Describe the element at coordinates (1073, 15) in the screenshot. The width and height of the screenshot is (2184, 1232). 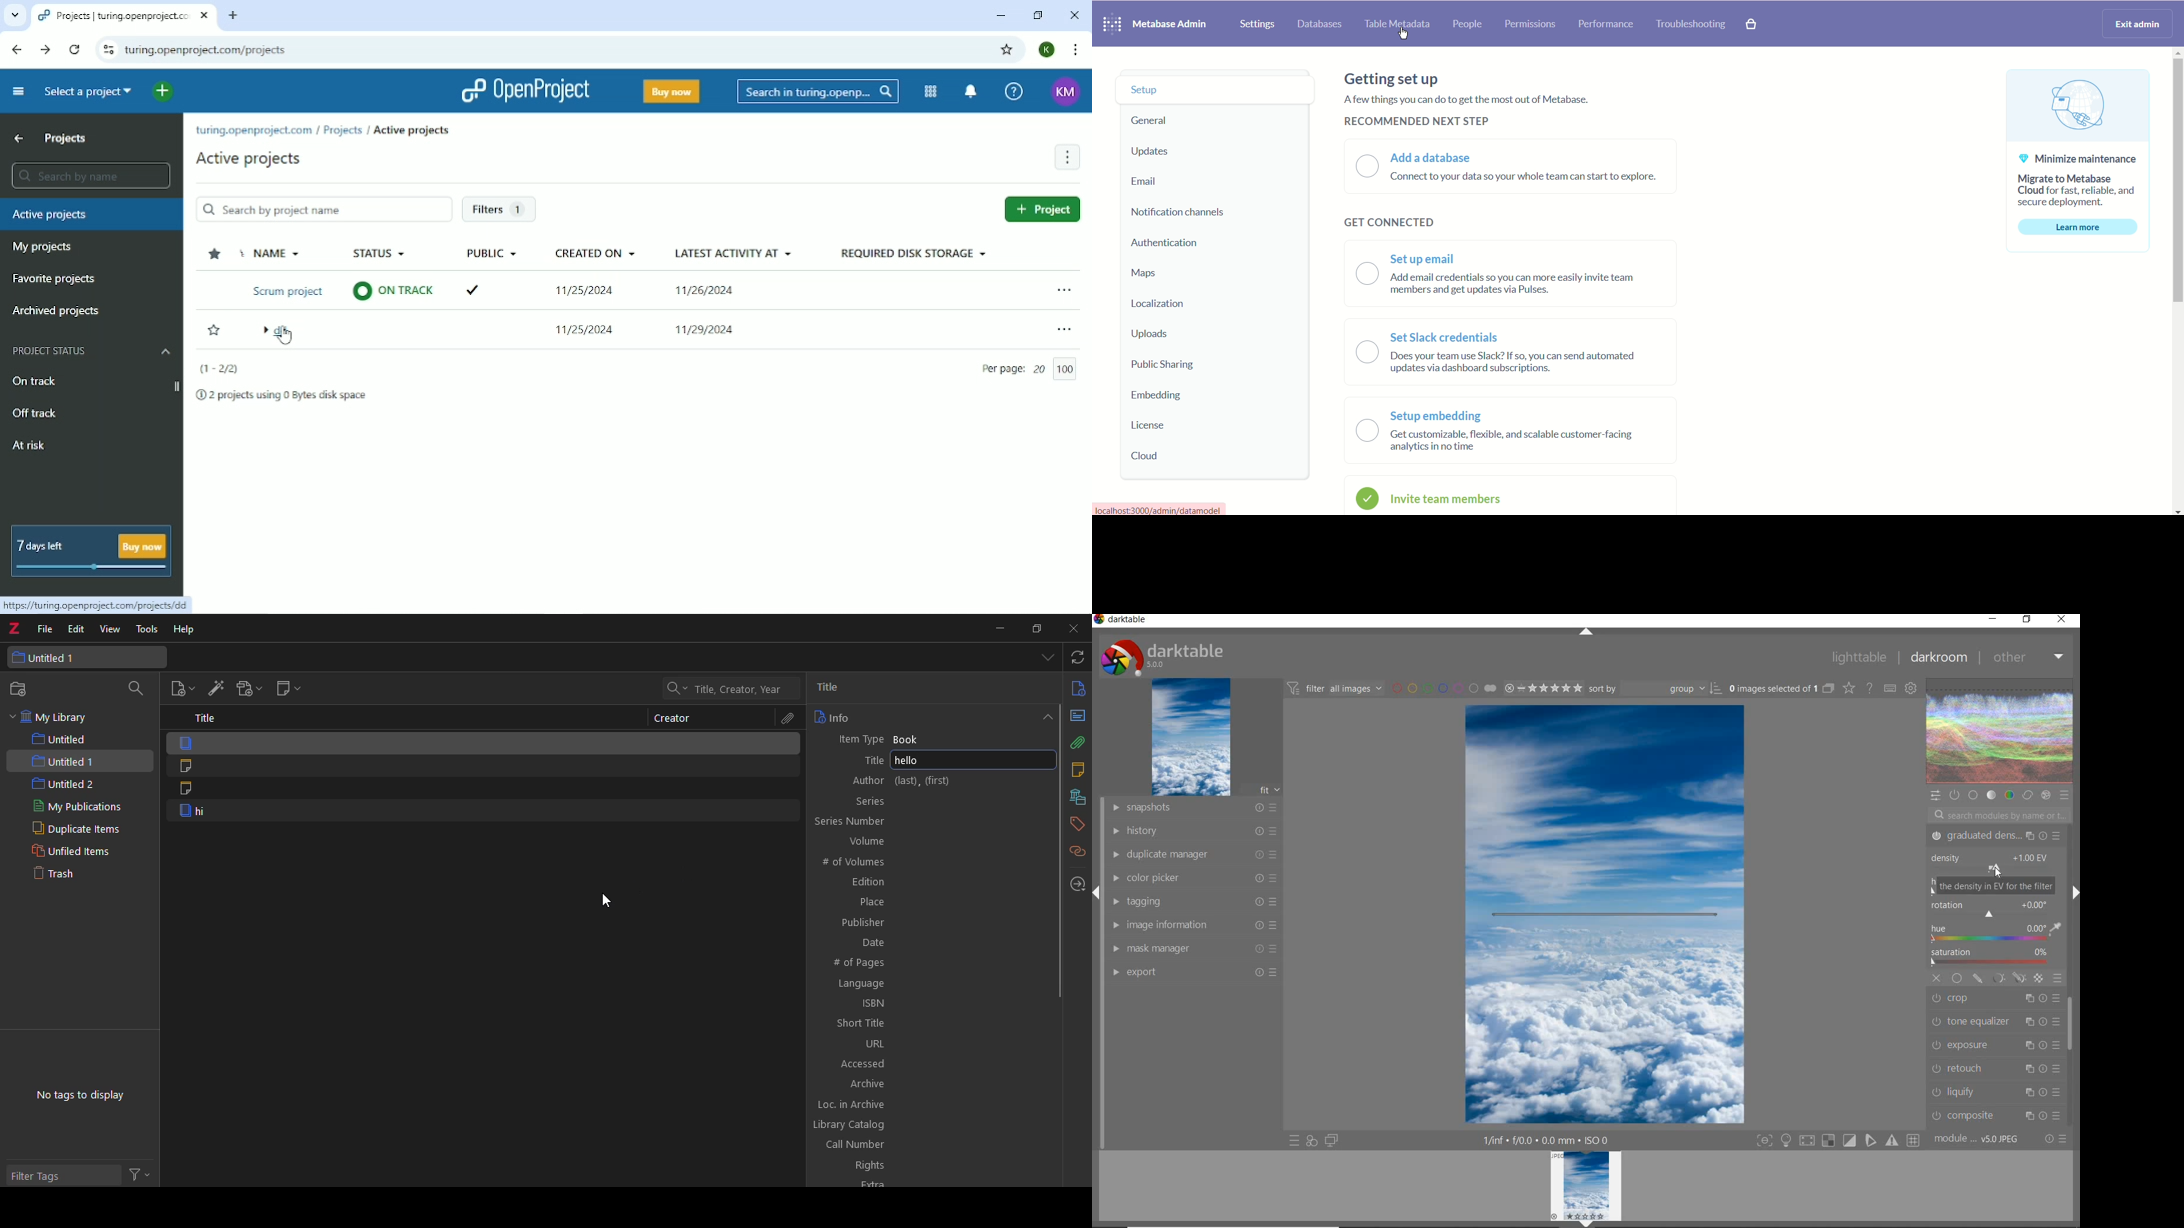
I see `Close` at that location.